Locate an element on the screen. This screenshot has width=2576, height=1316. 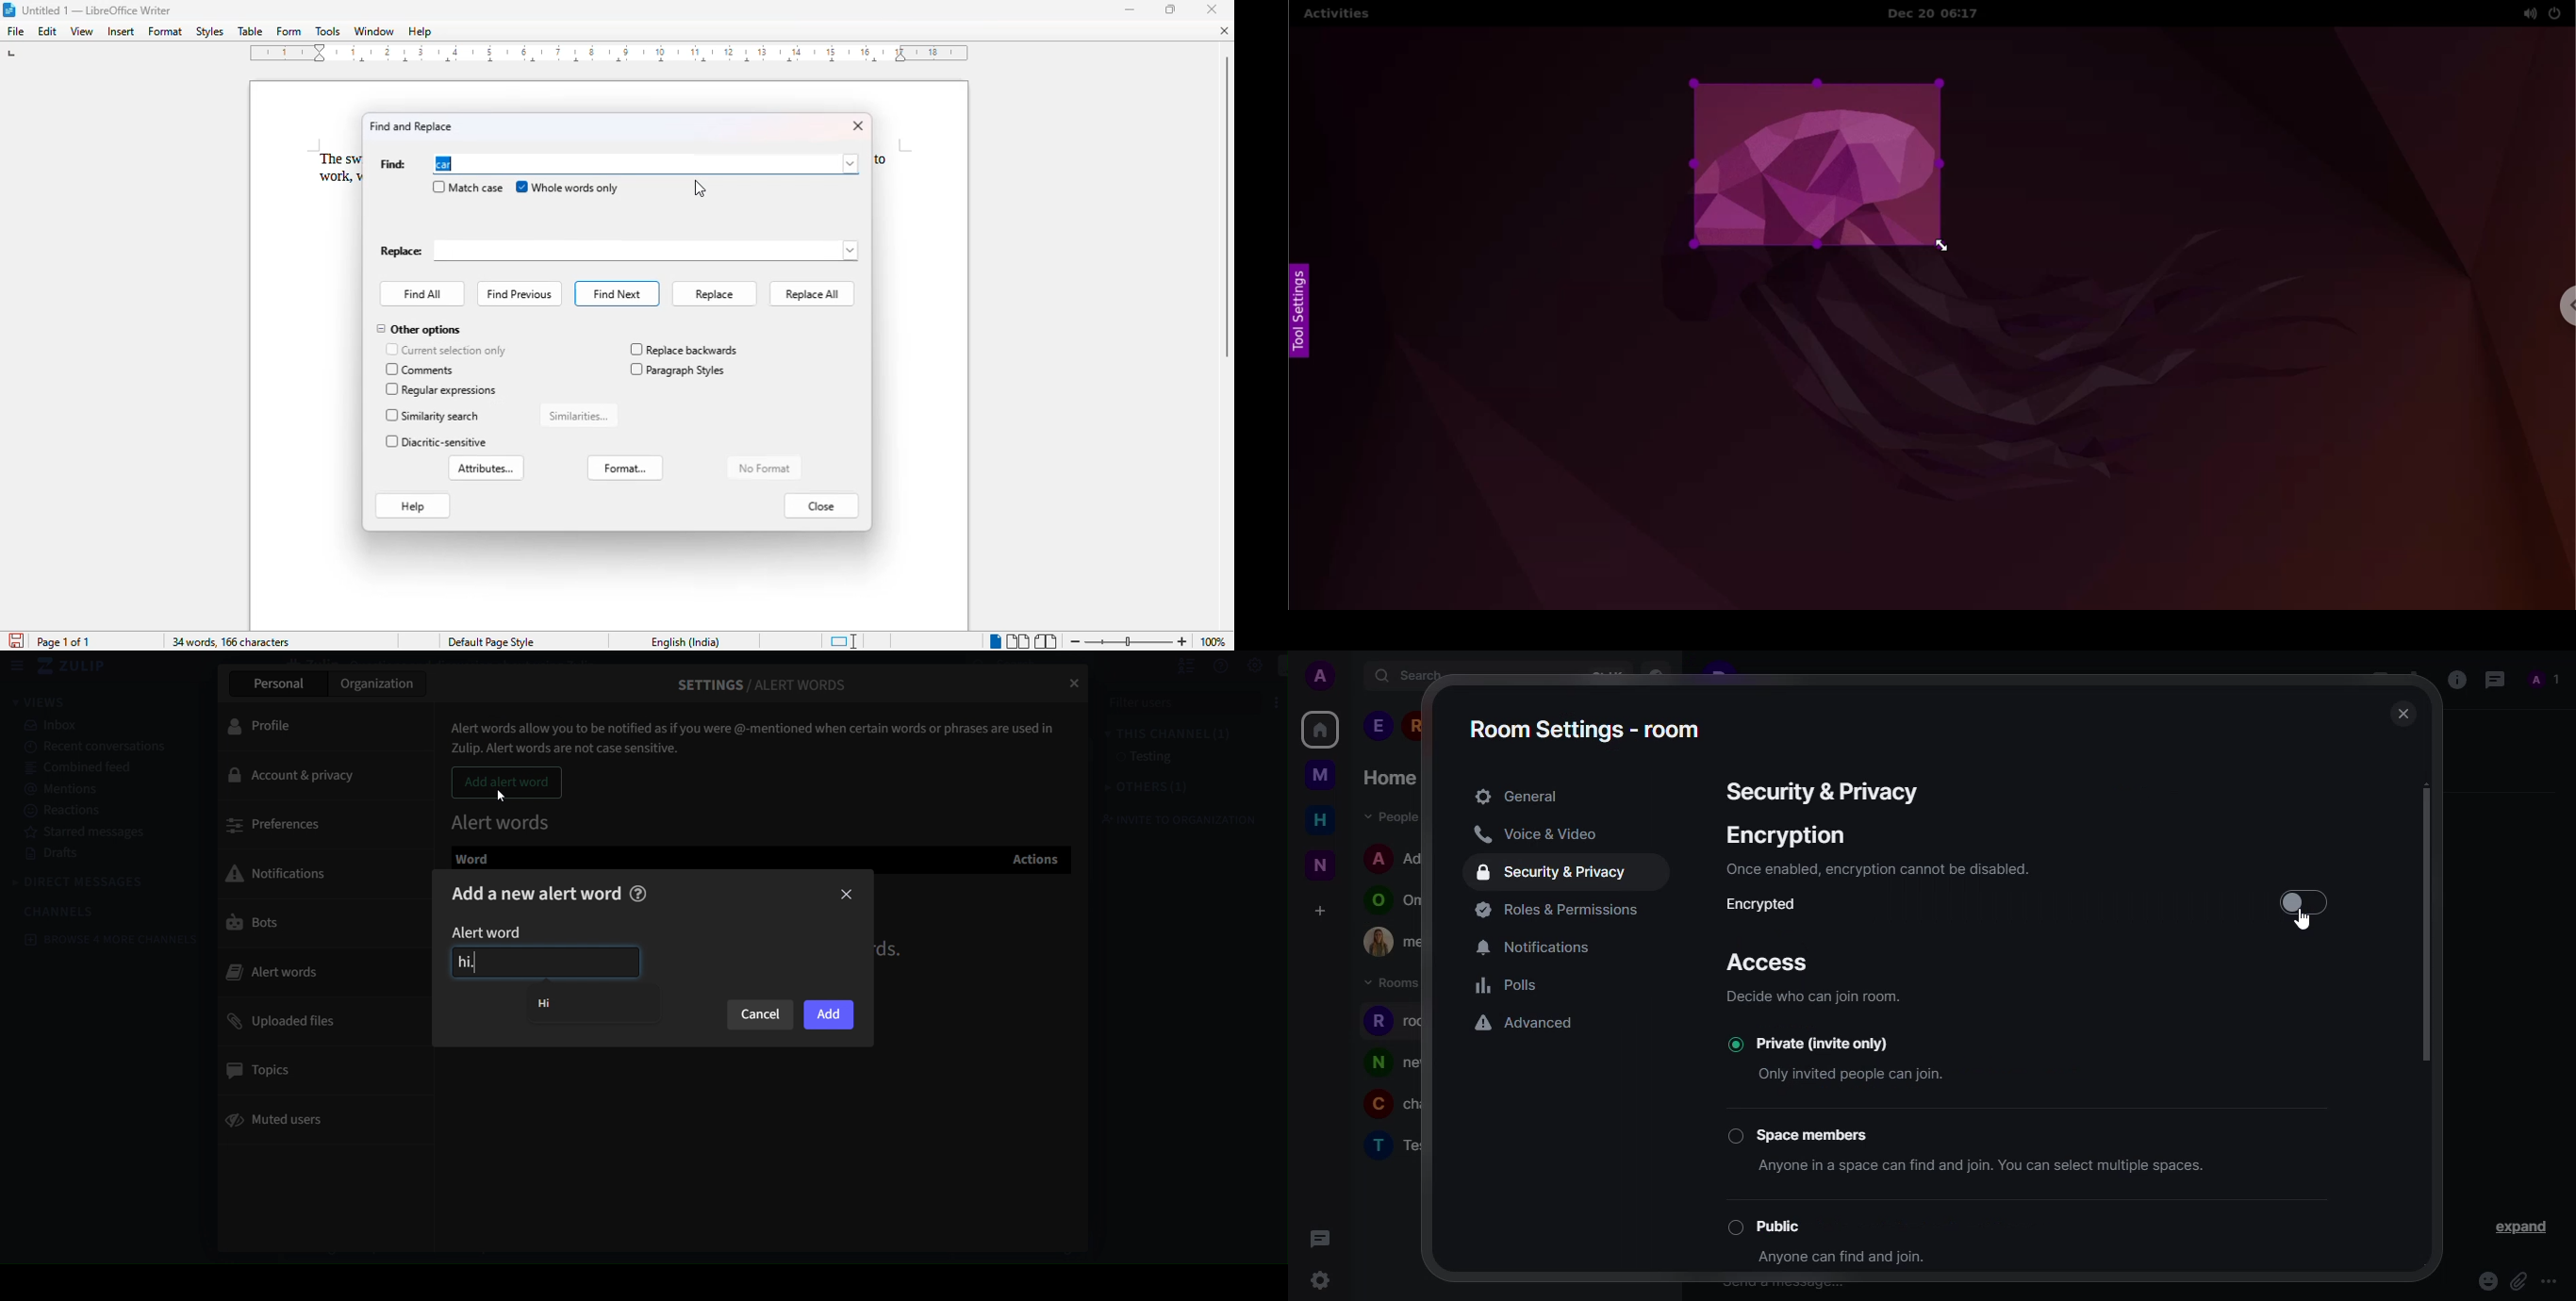
view is located at coordinates (81, 31).